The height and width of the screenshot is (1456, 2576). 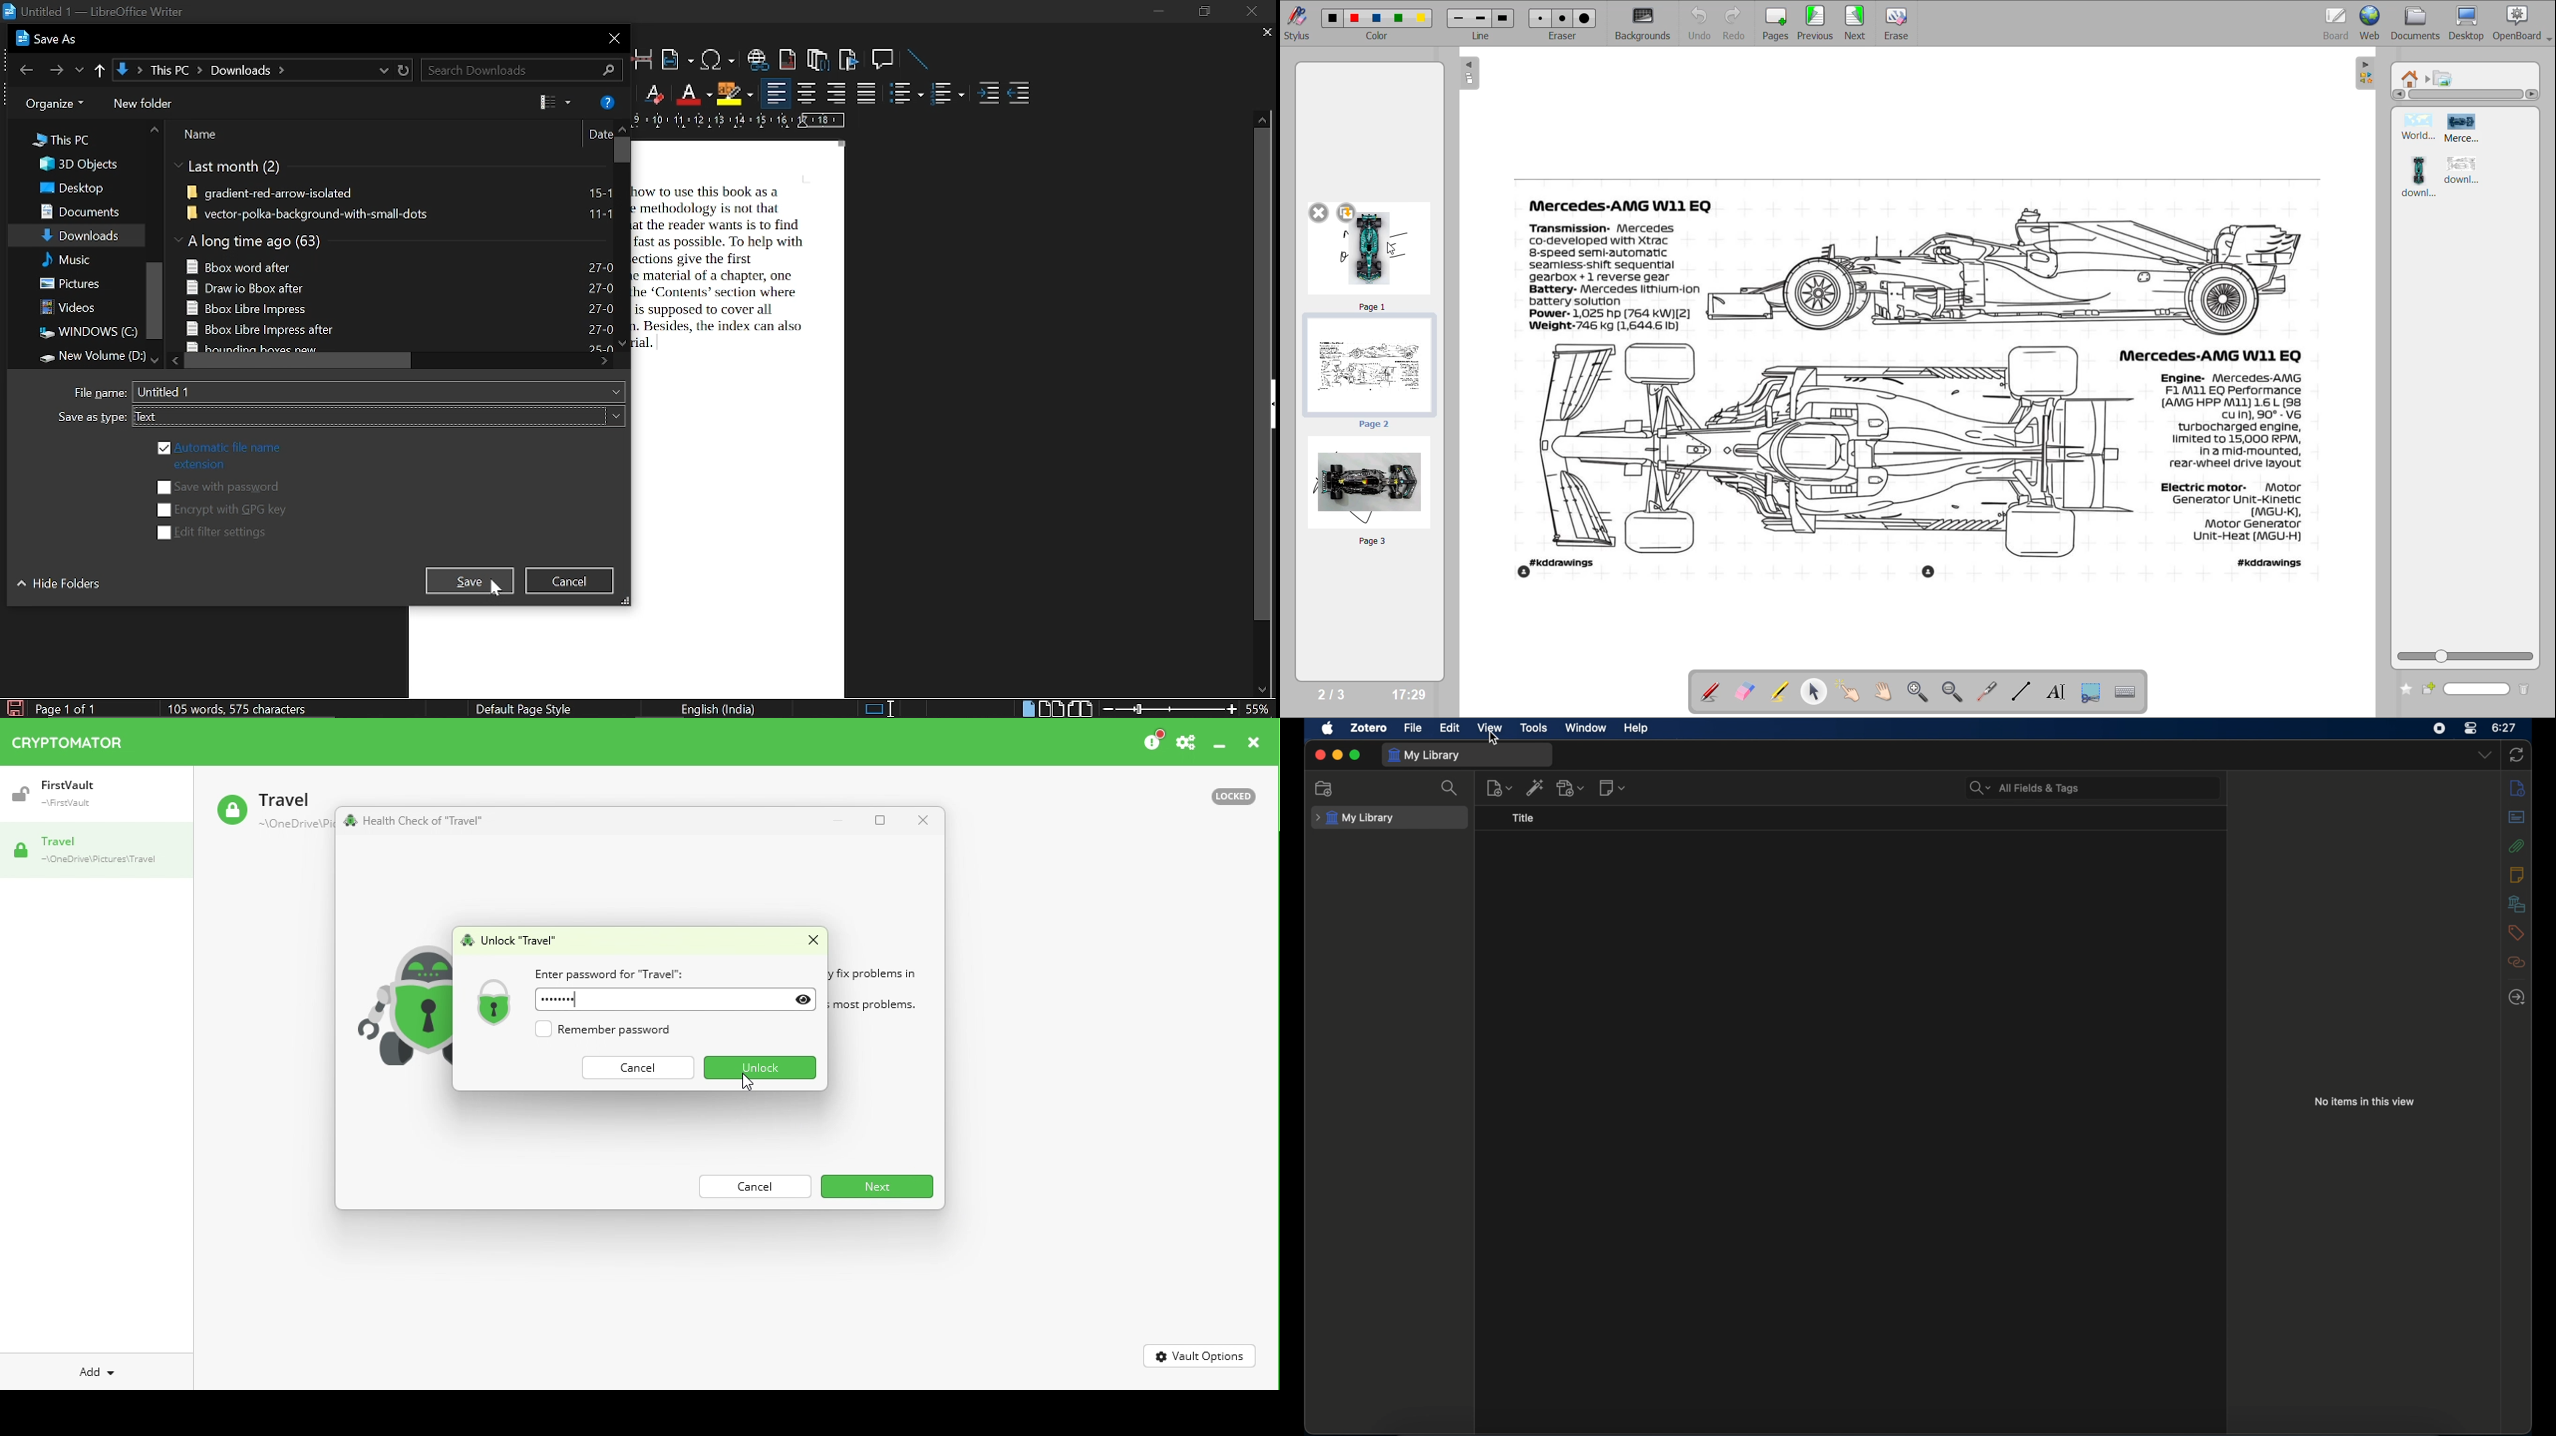 I want to click on Final Submission Atri (1) 22-1, so click(x=400, y=286).